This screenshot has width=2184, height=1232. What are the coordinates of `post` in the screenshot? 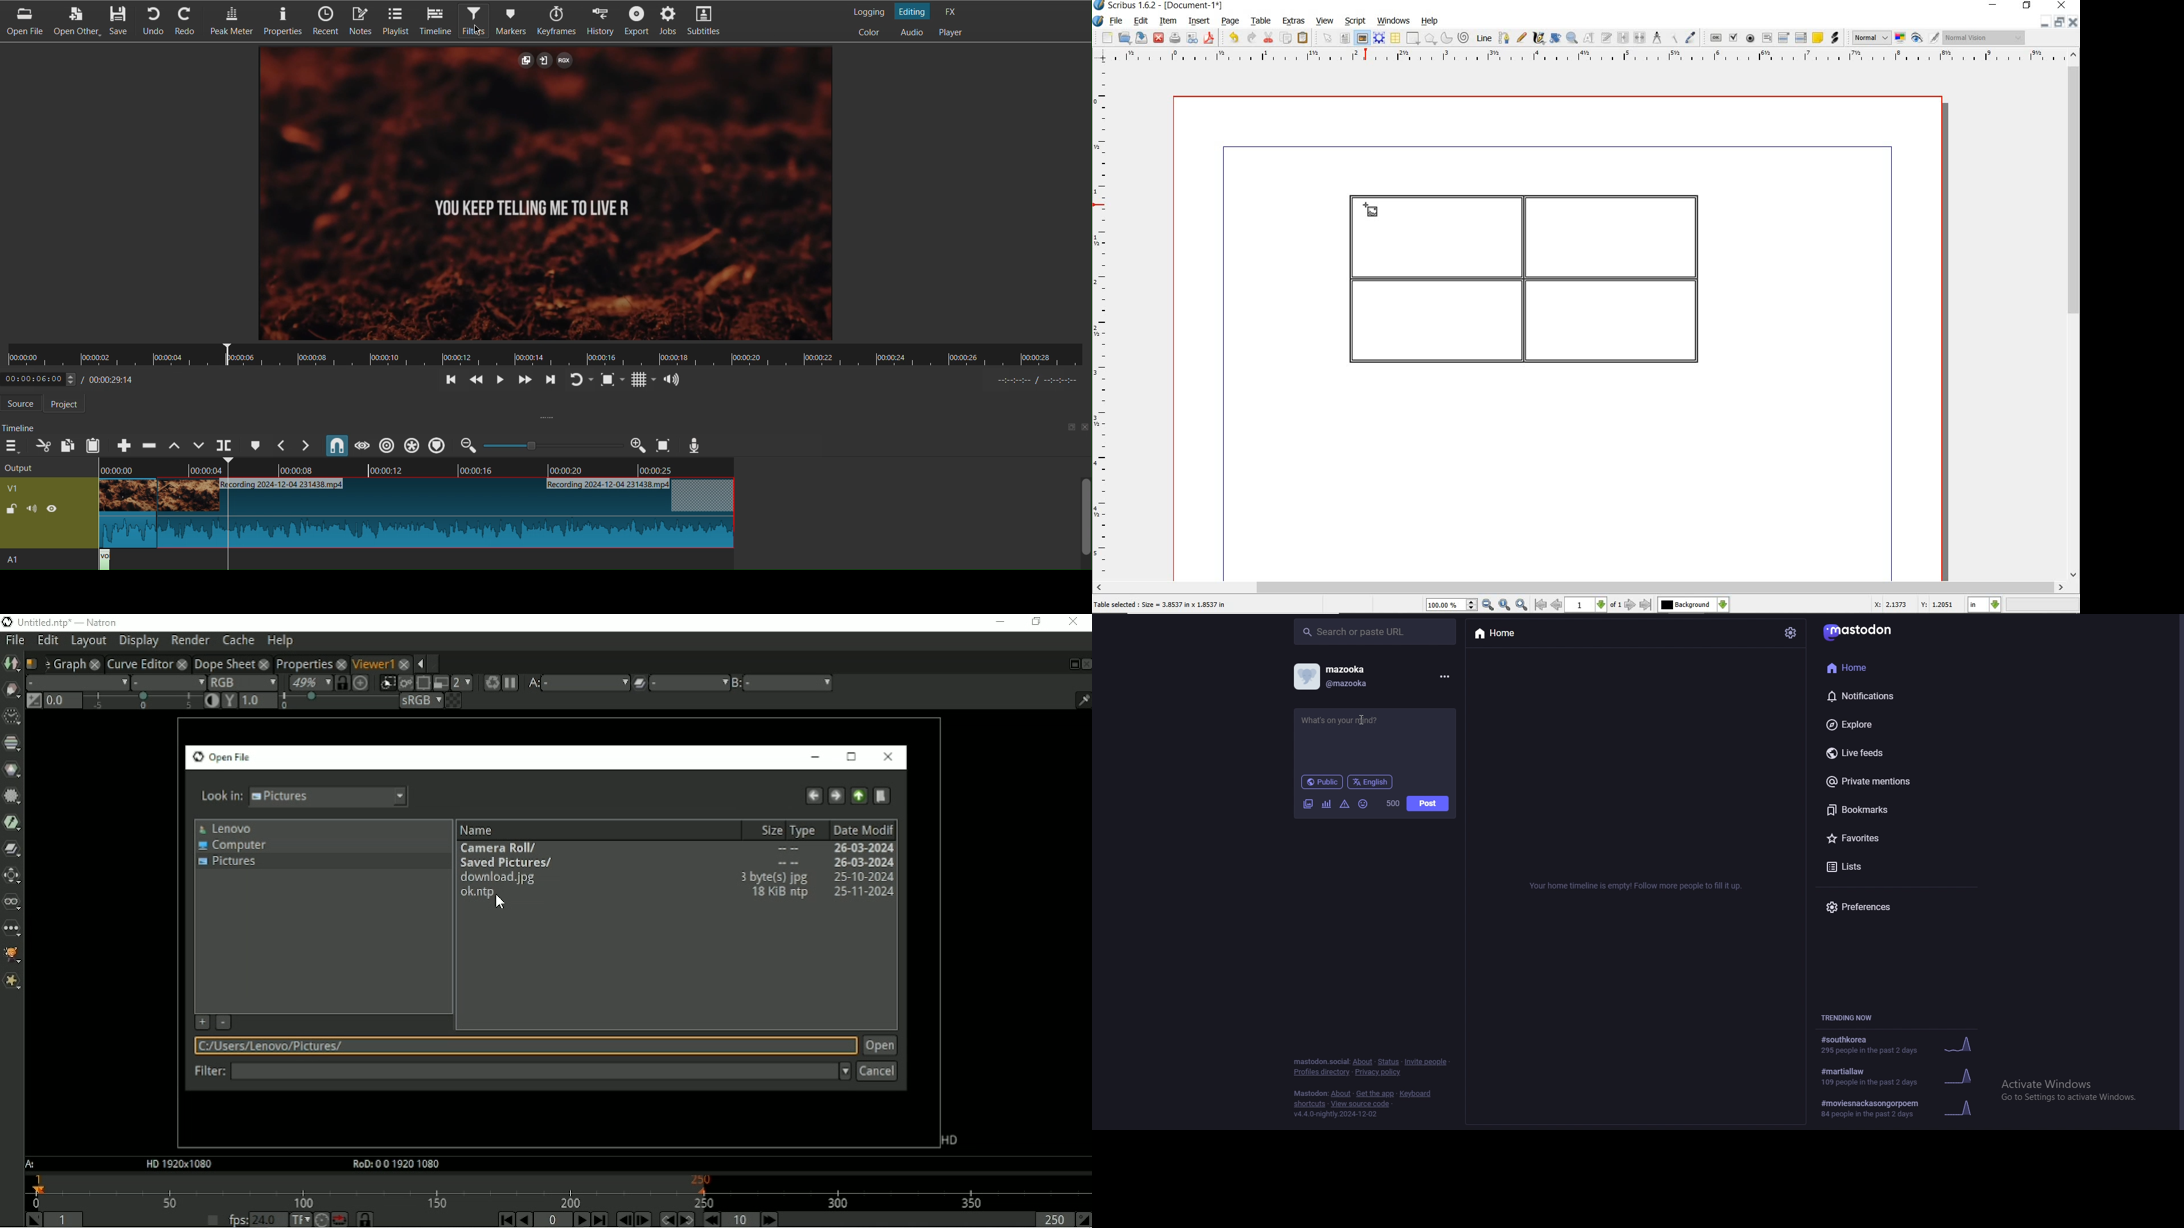 It's located at (1427, 804).